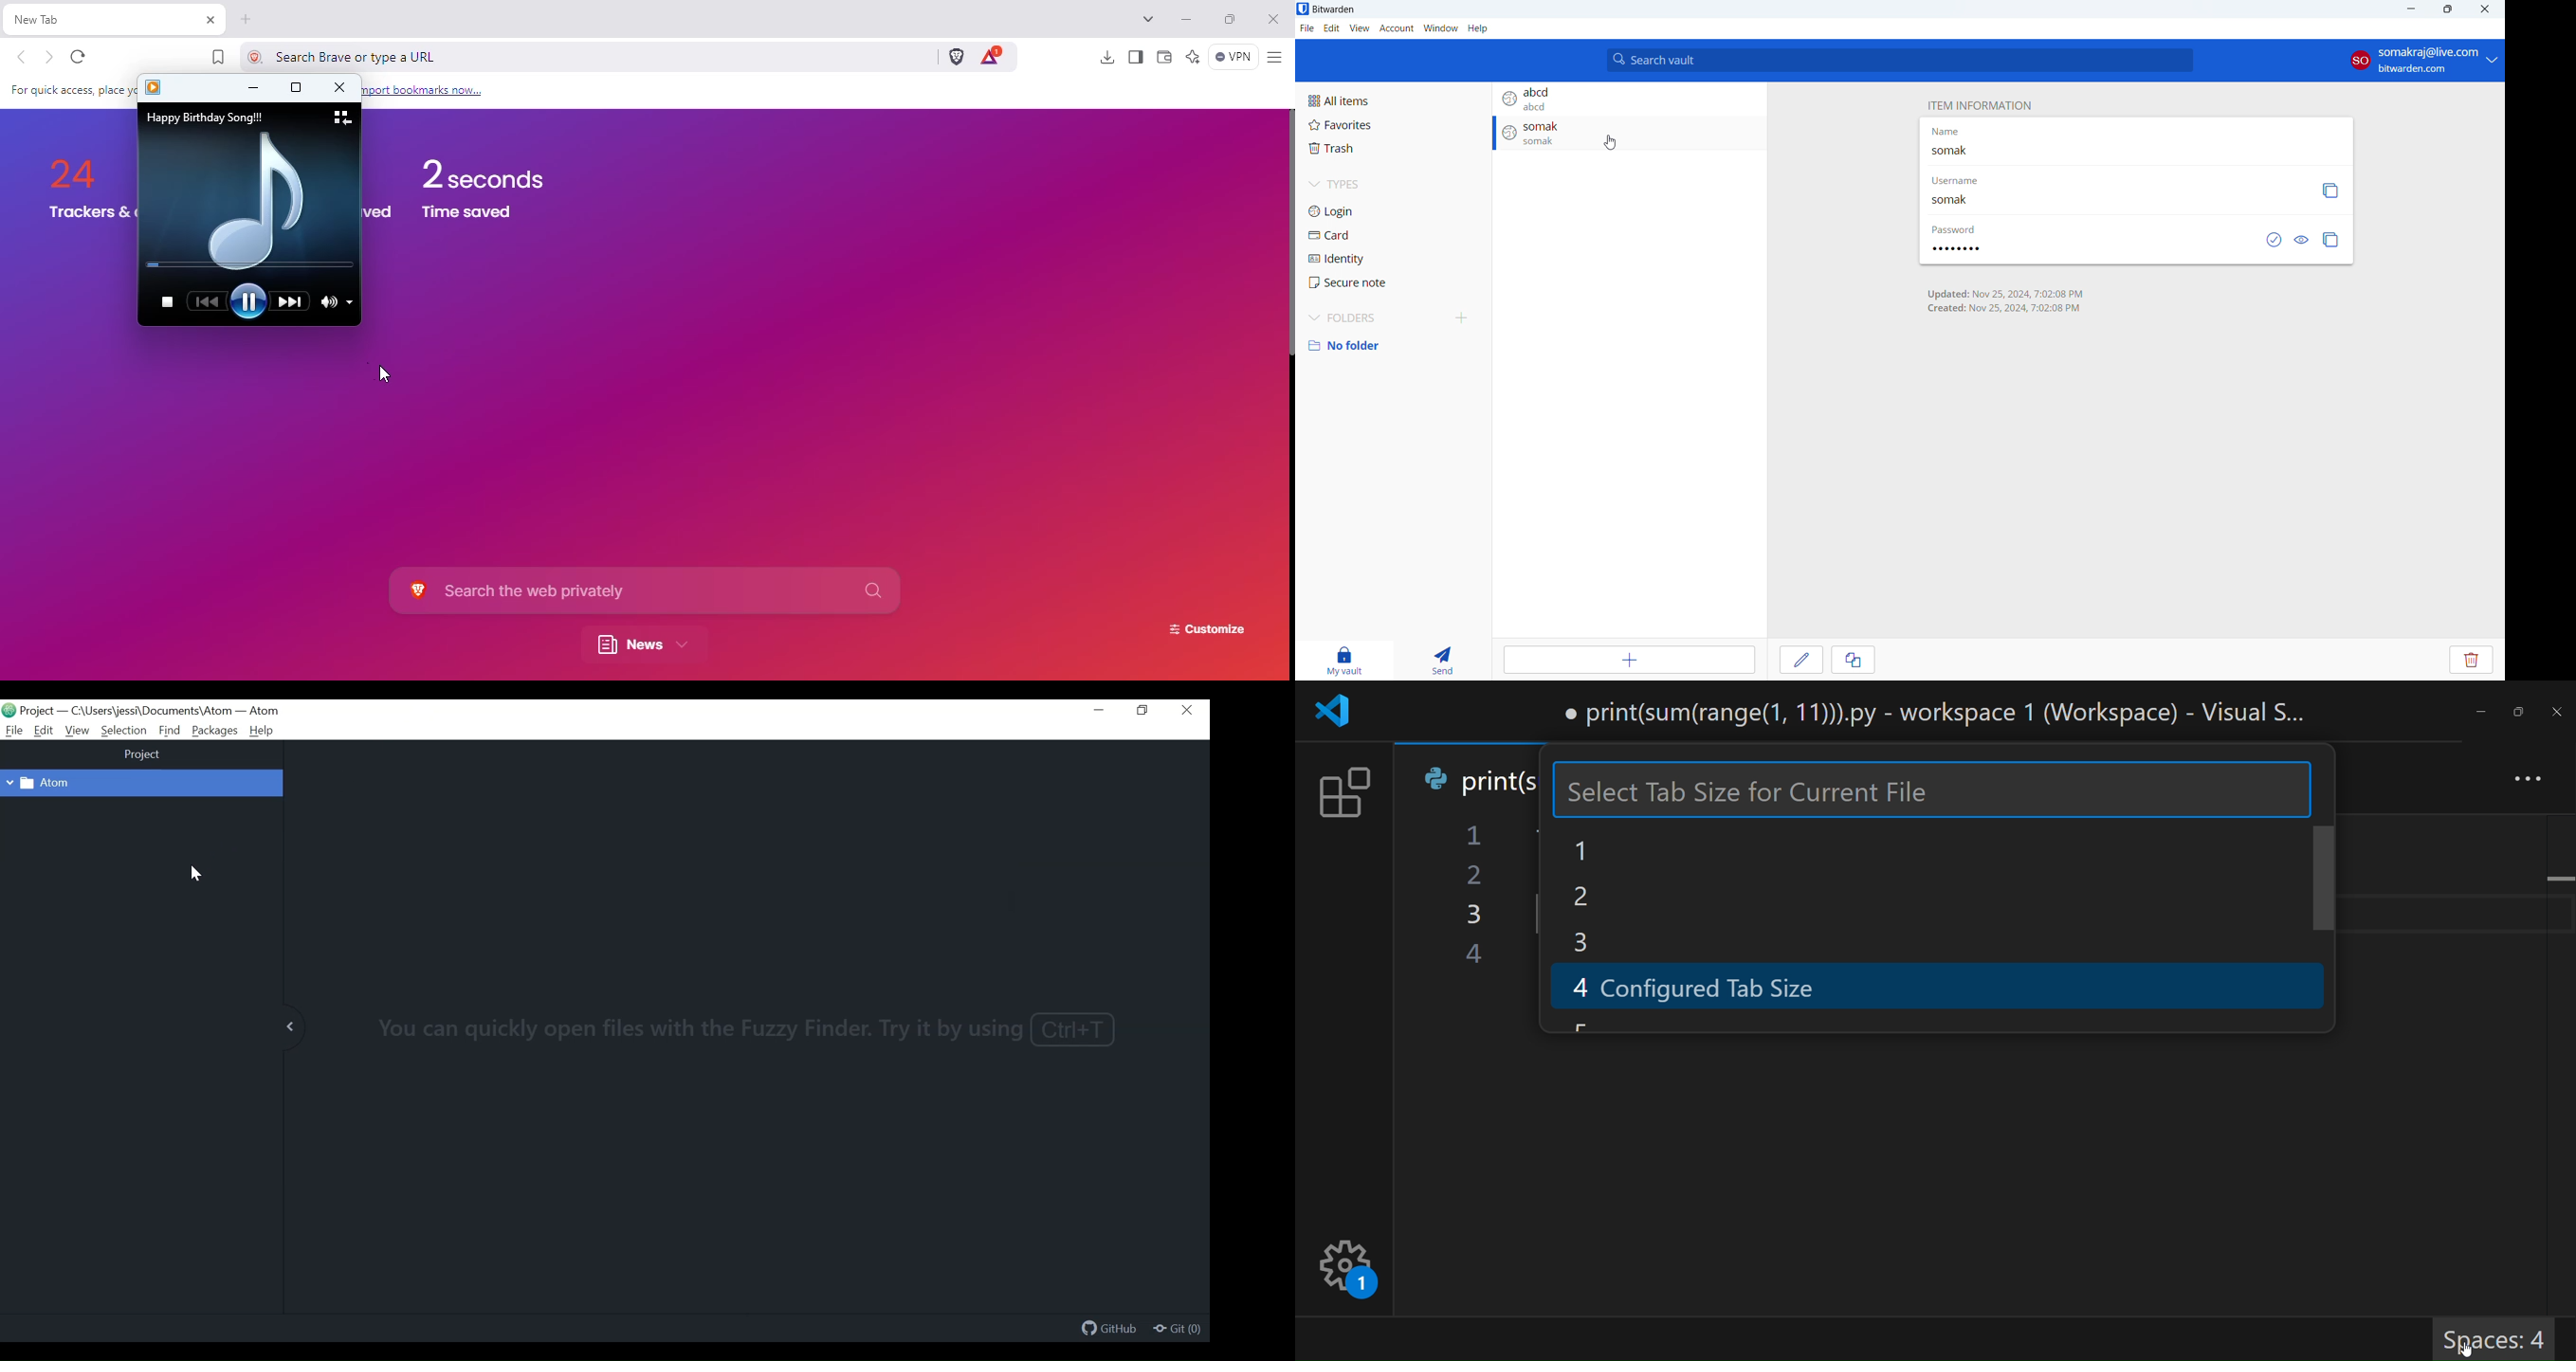  What do you see at coordinates (76, 731) in the screenshot?
I see `View` at bounding box center [76, 731].